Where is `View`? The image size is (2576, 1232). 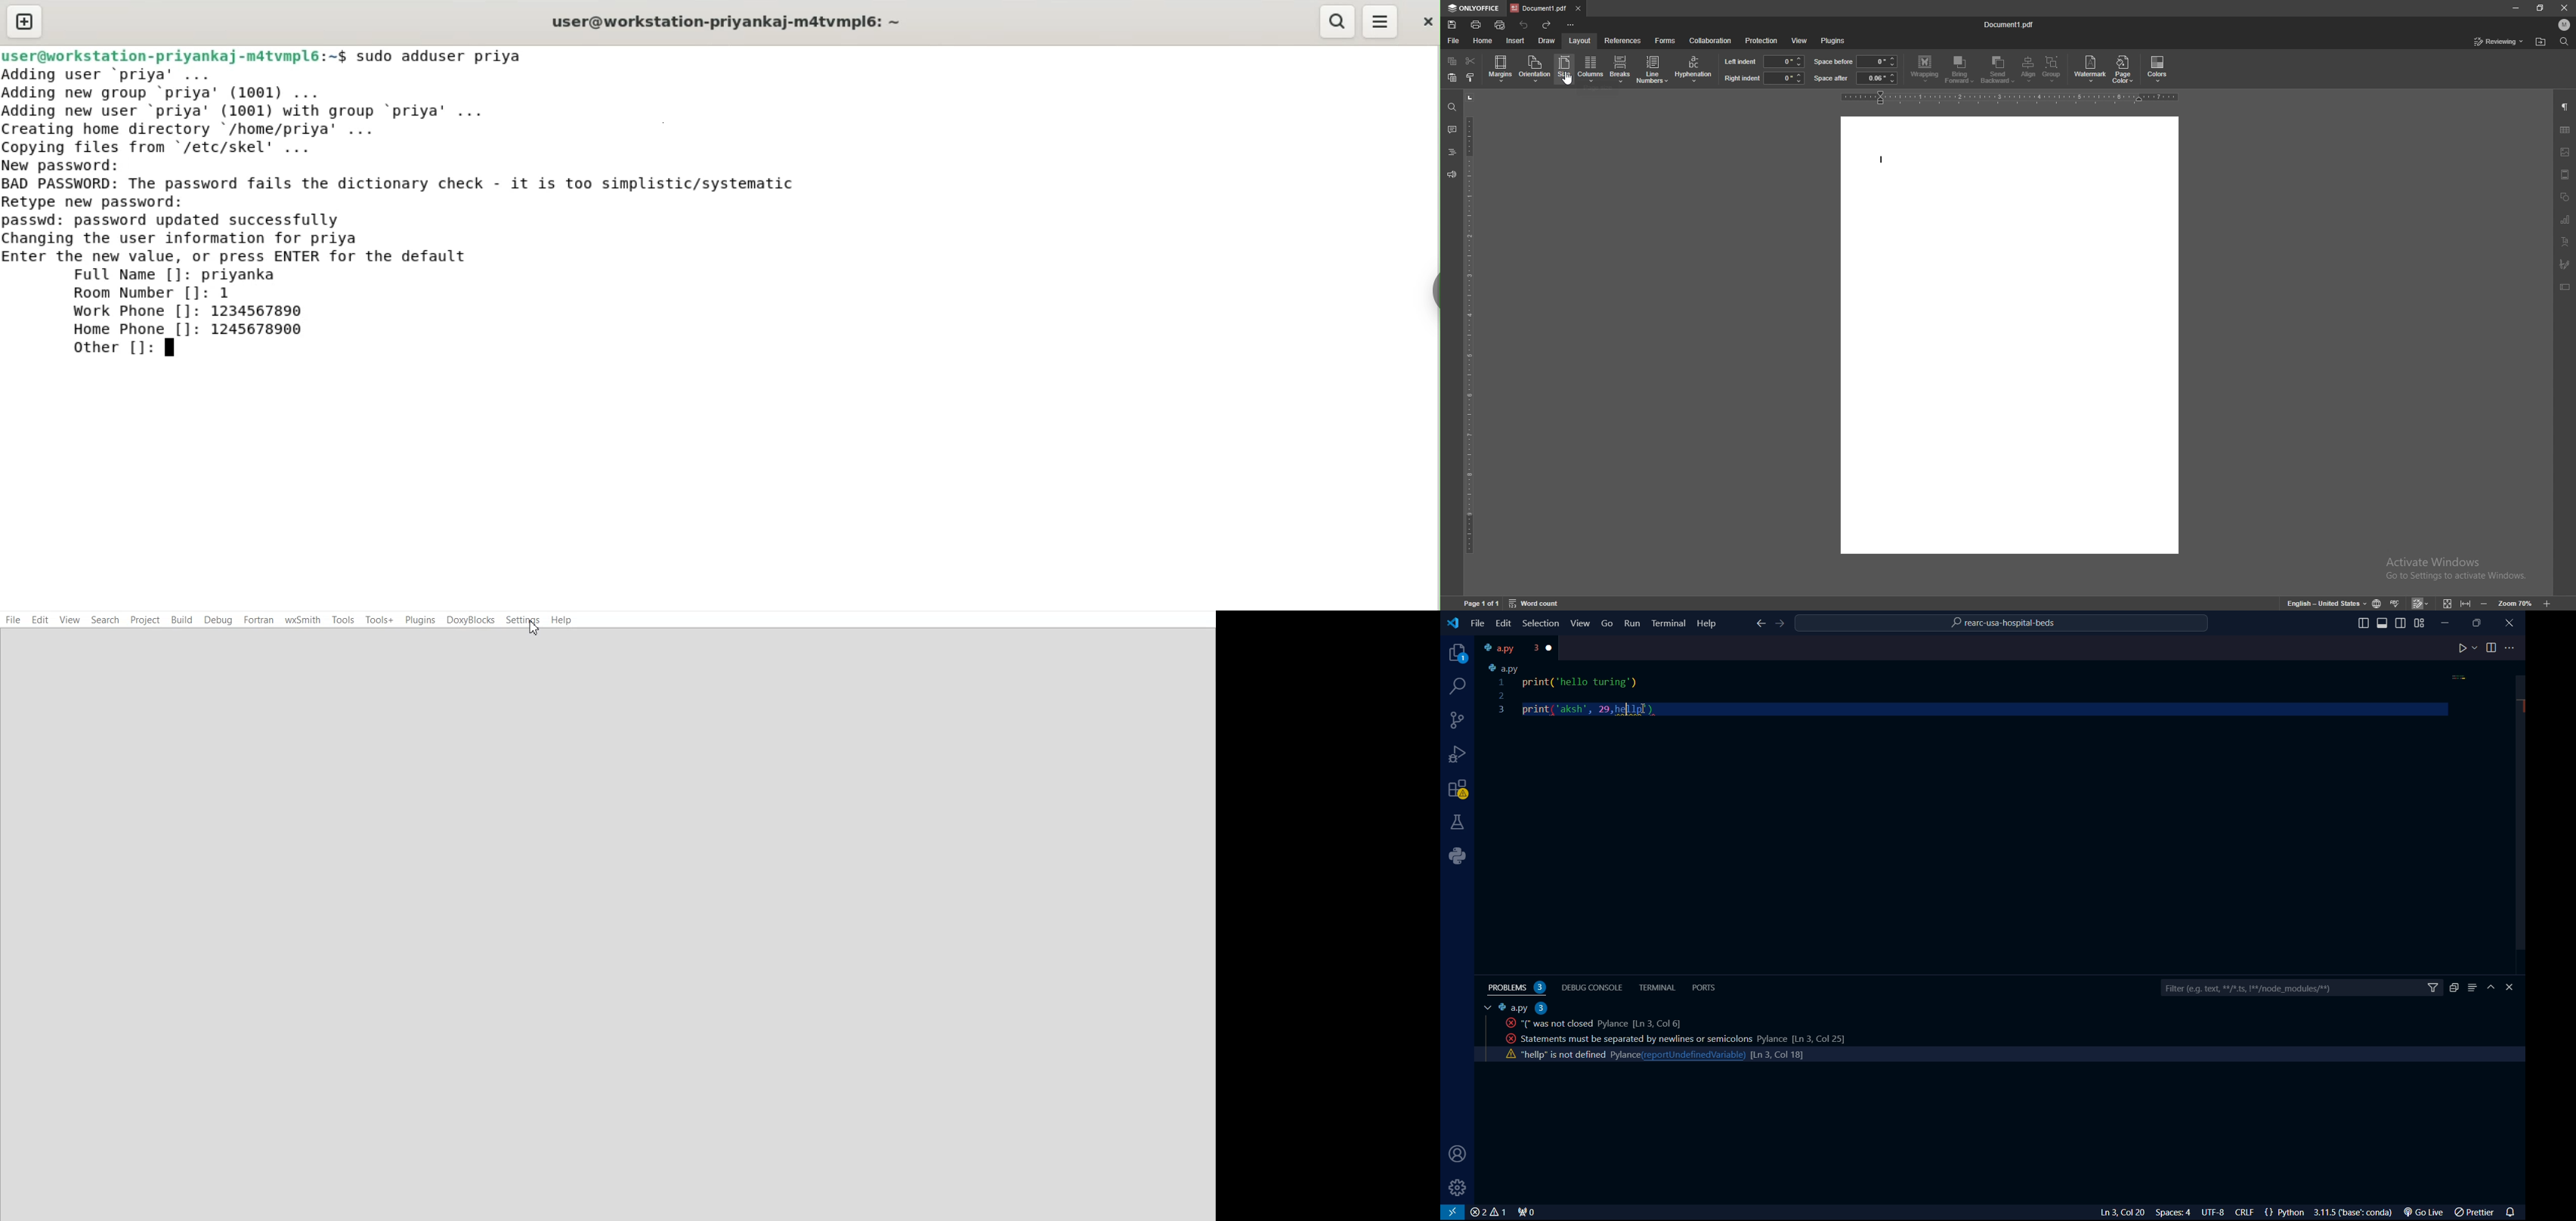 View is located at coordinates (1581, 623).